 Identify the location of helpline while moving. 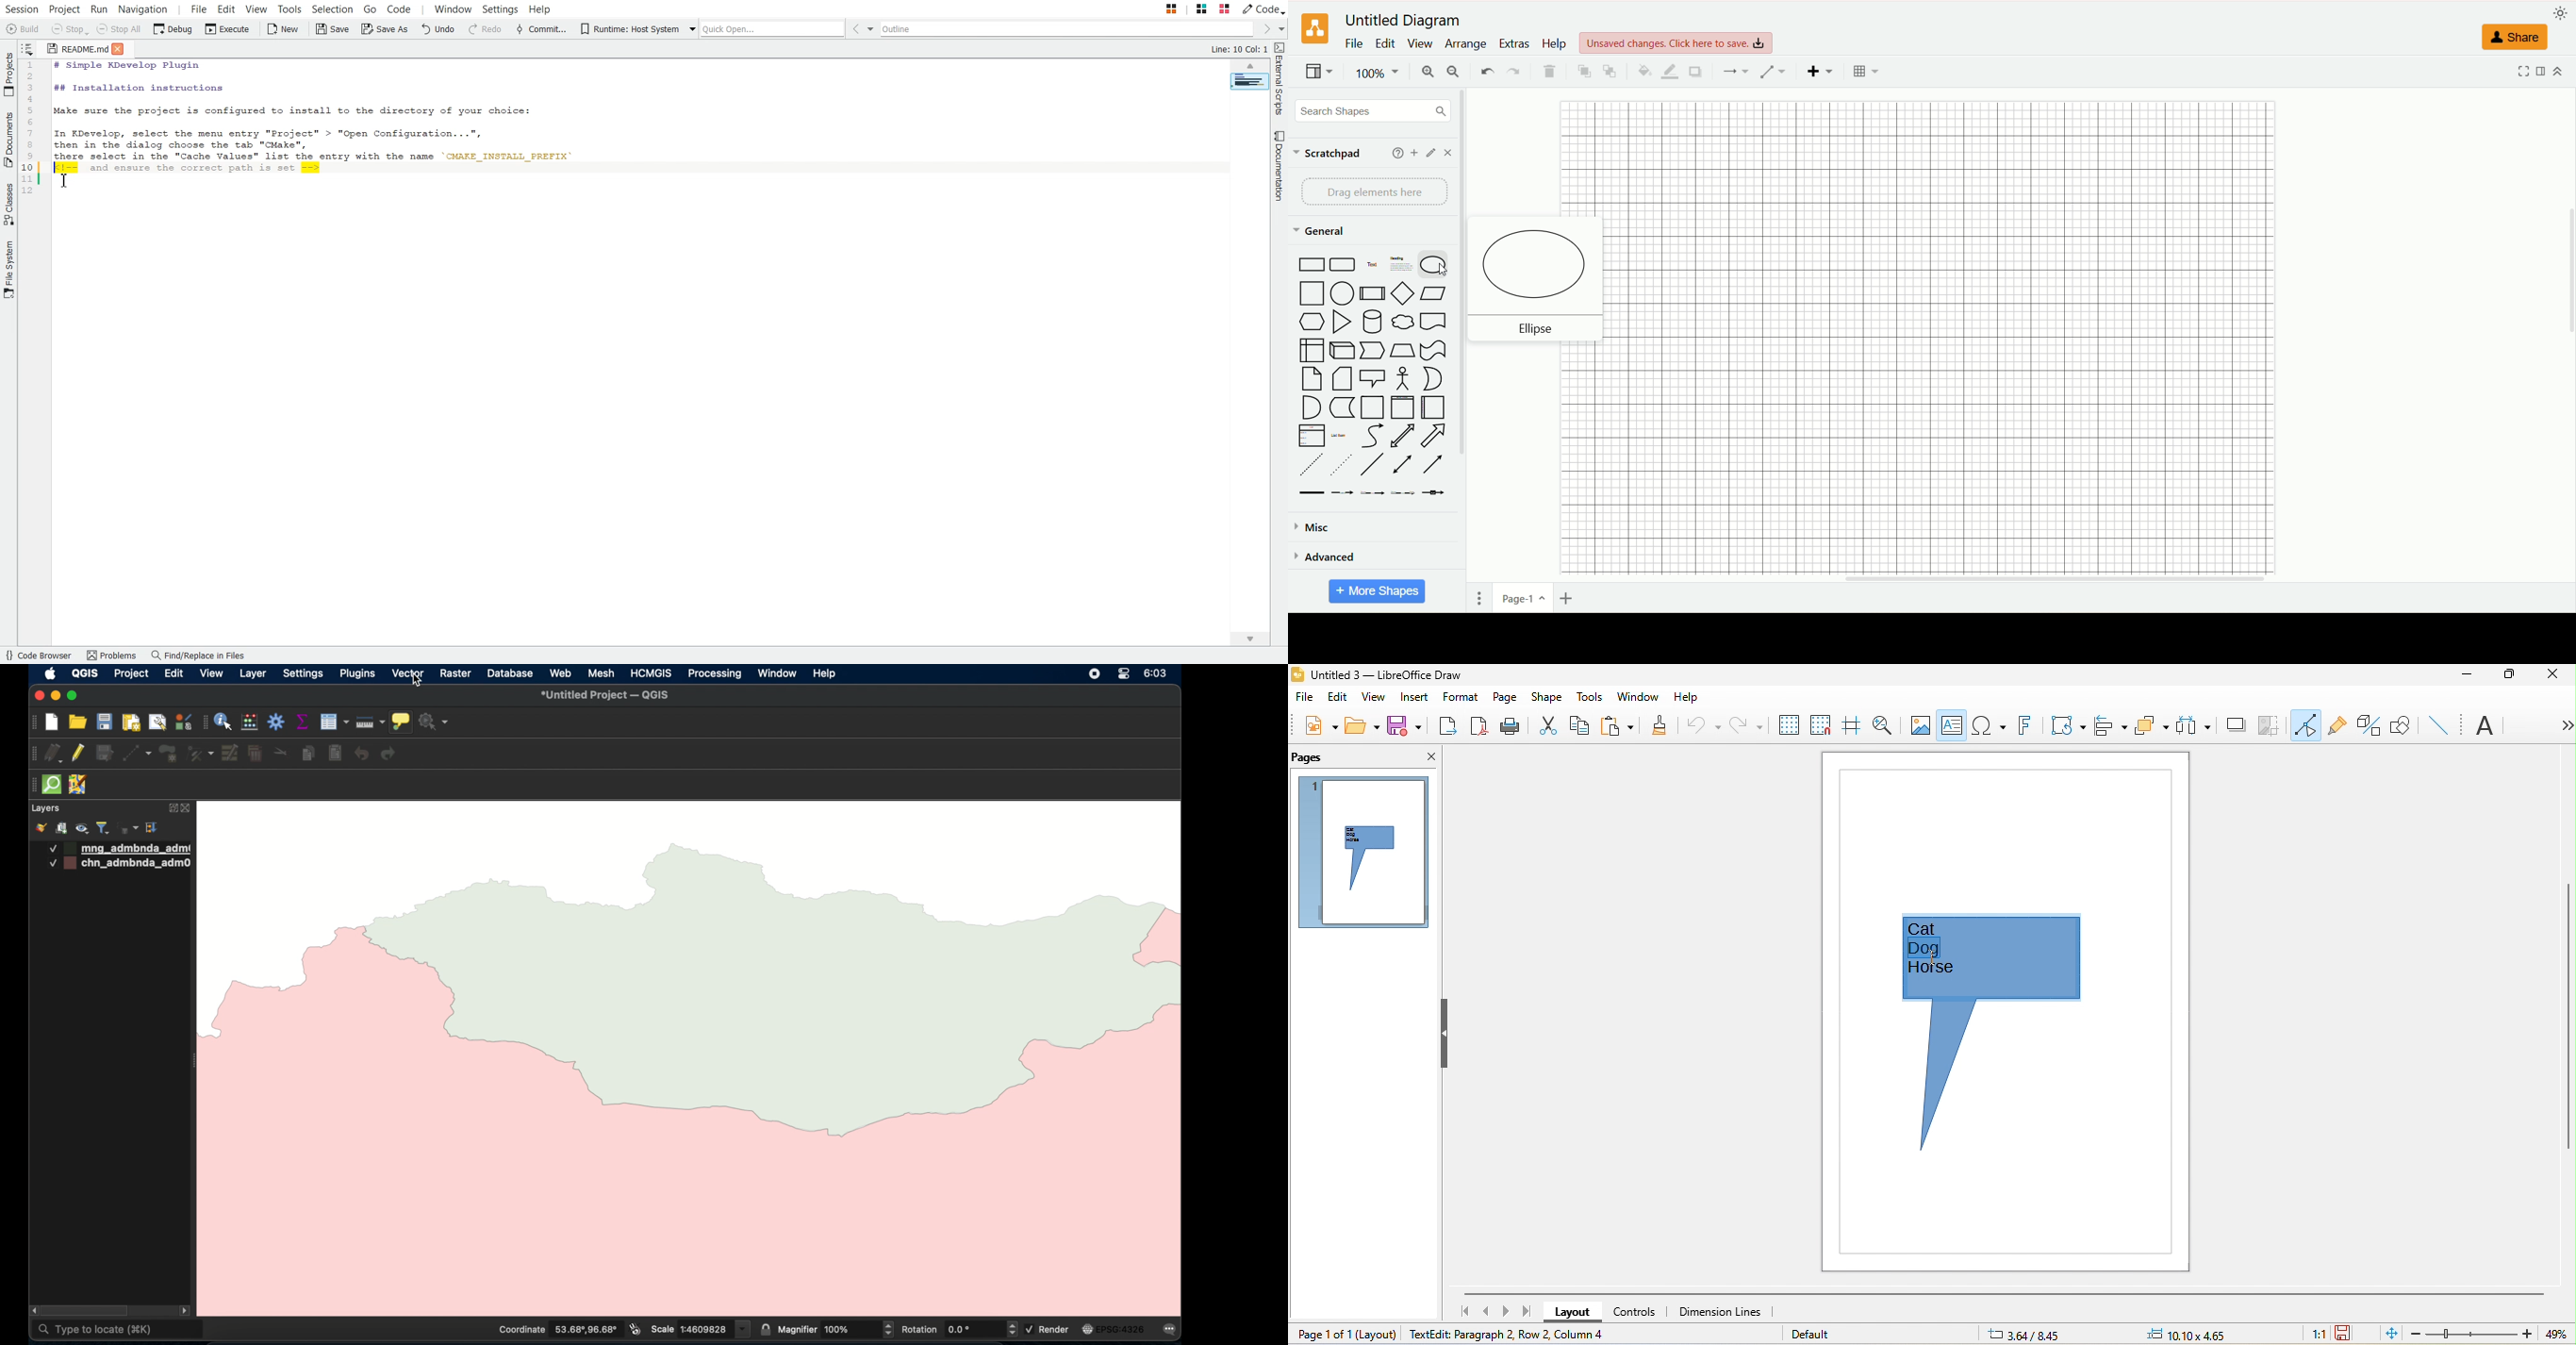
(1852, 727).